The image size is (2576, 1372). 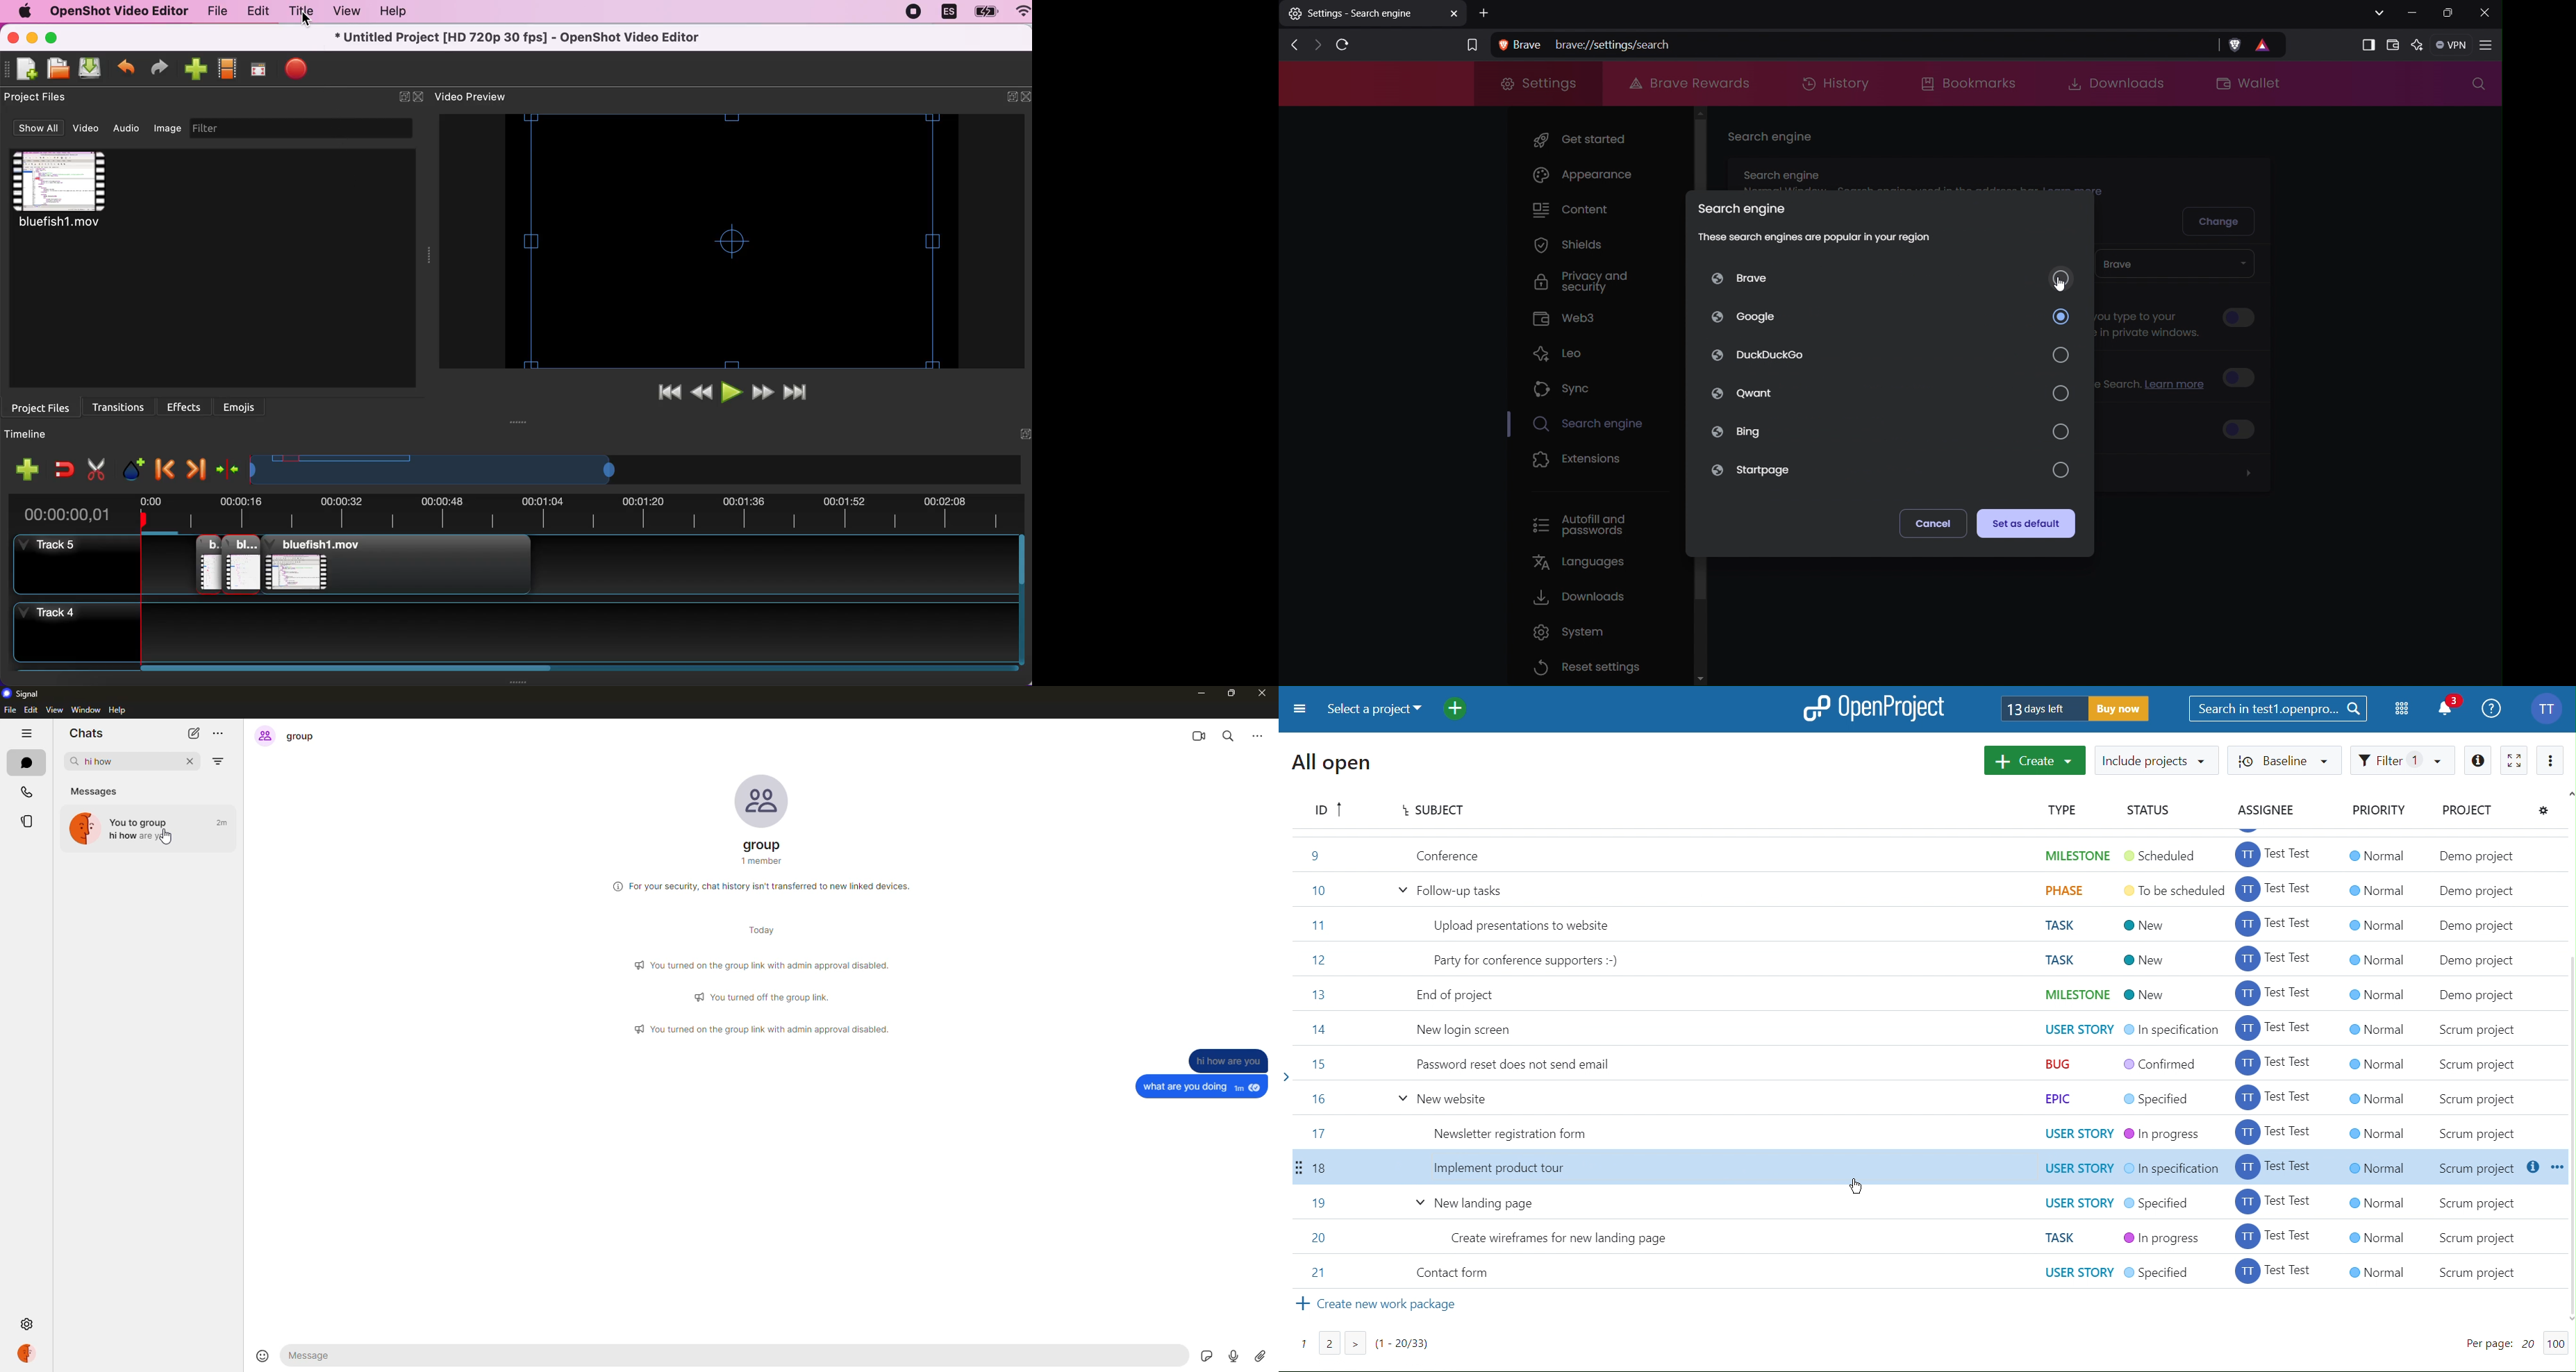 What do you see at coordinates (302, 20) in the screenshot?
I see `cursor on title` at bounding box center [302, 20].